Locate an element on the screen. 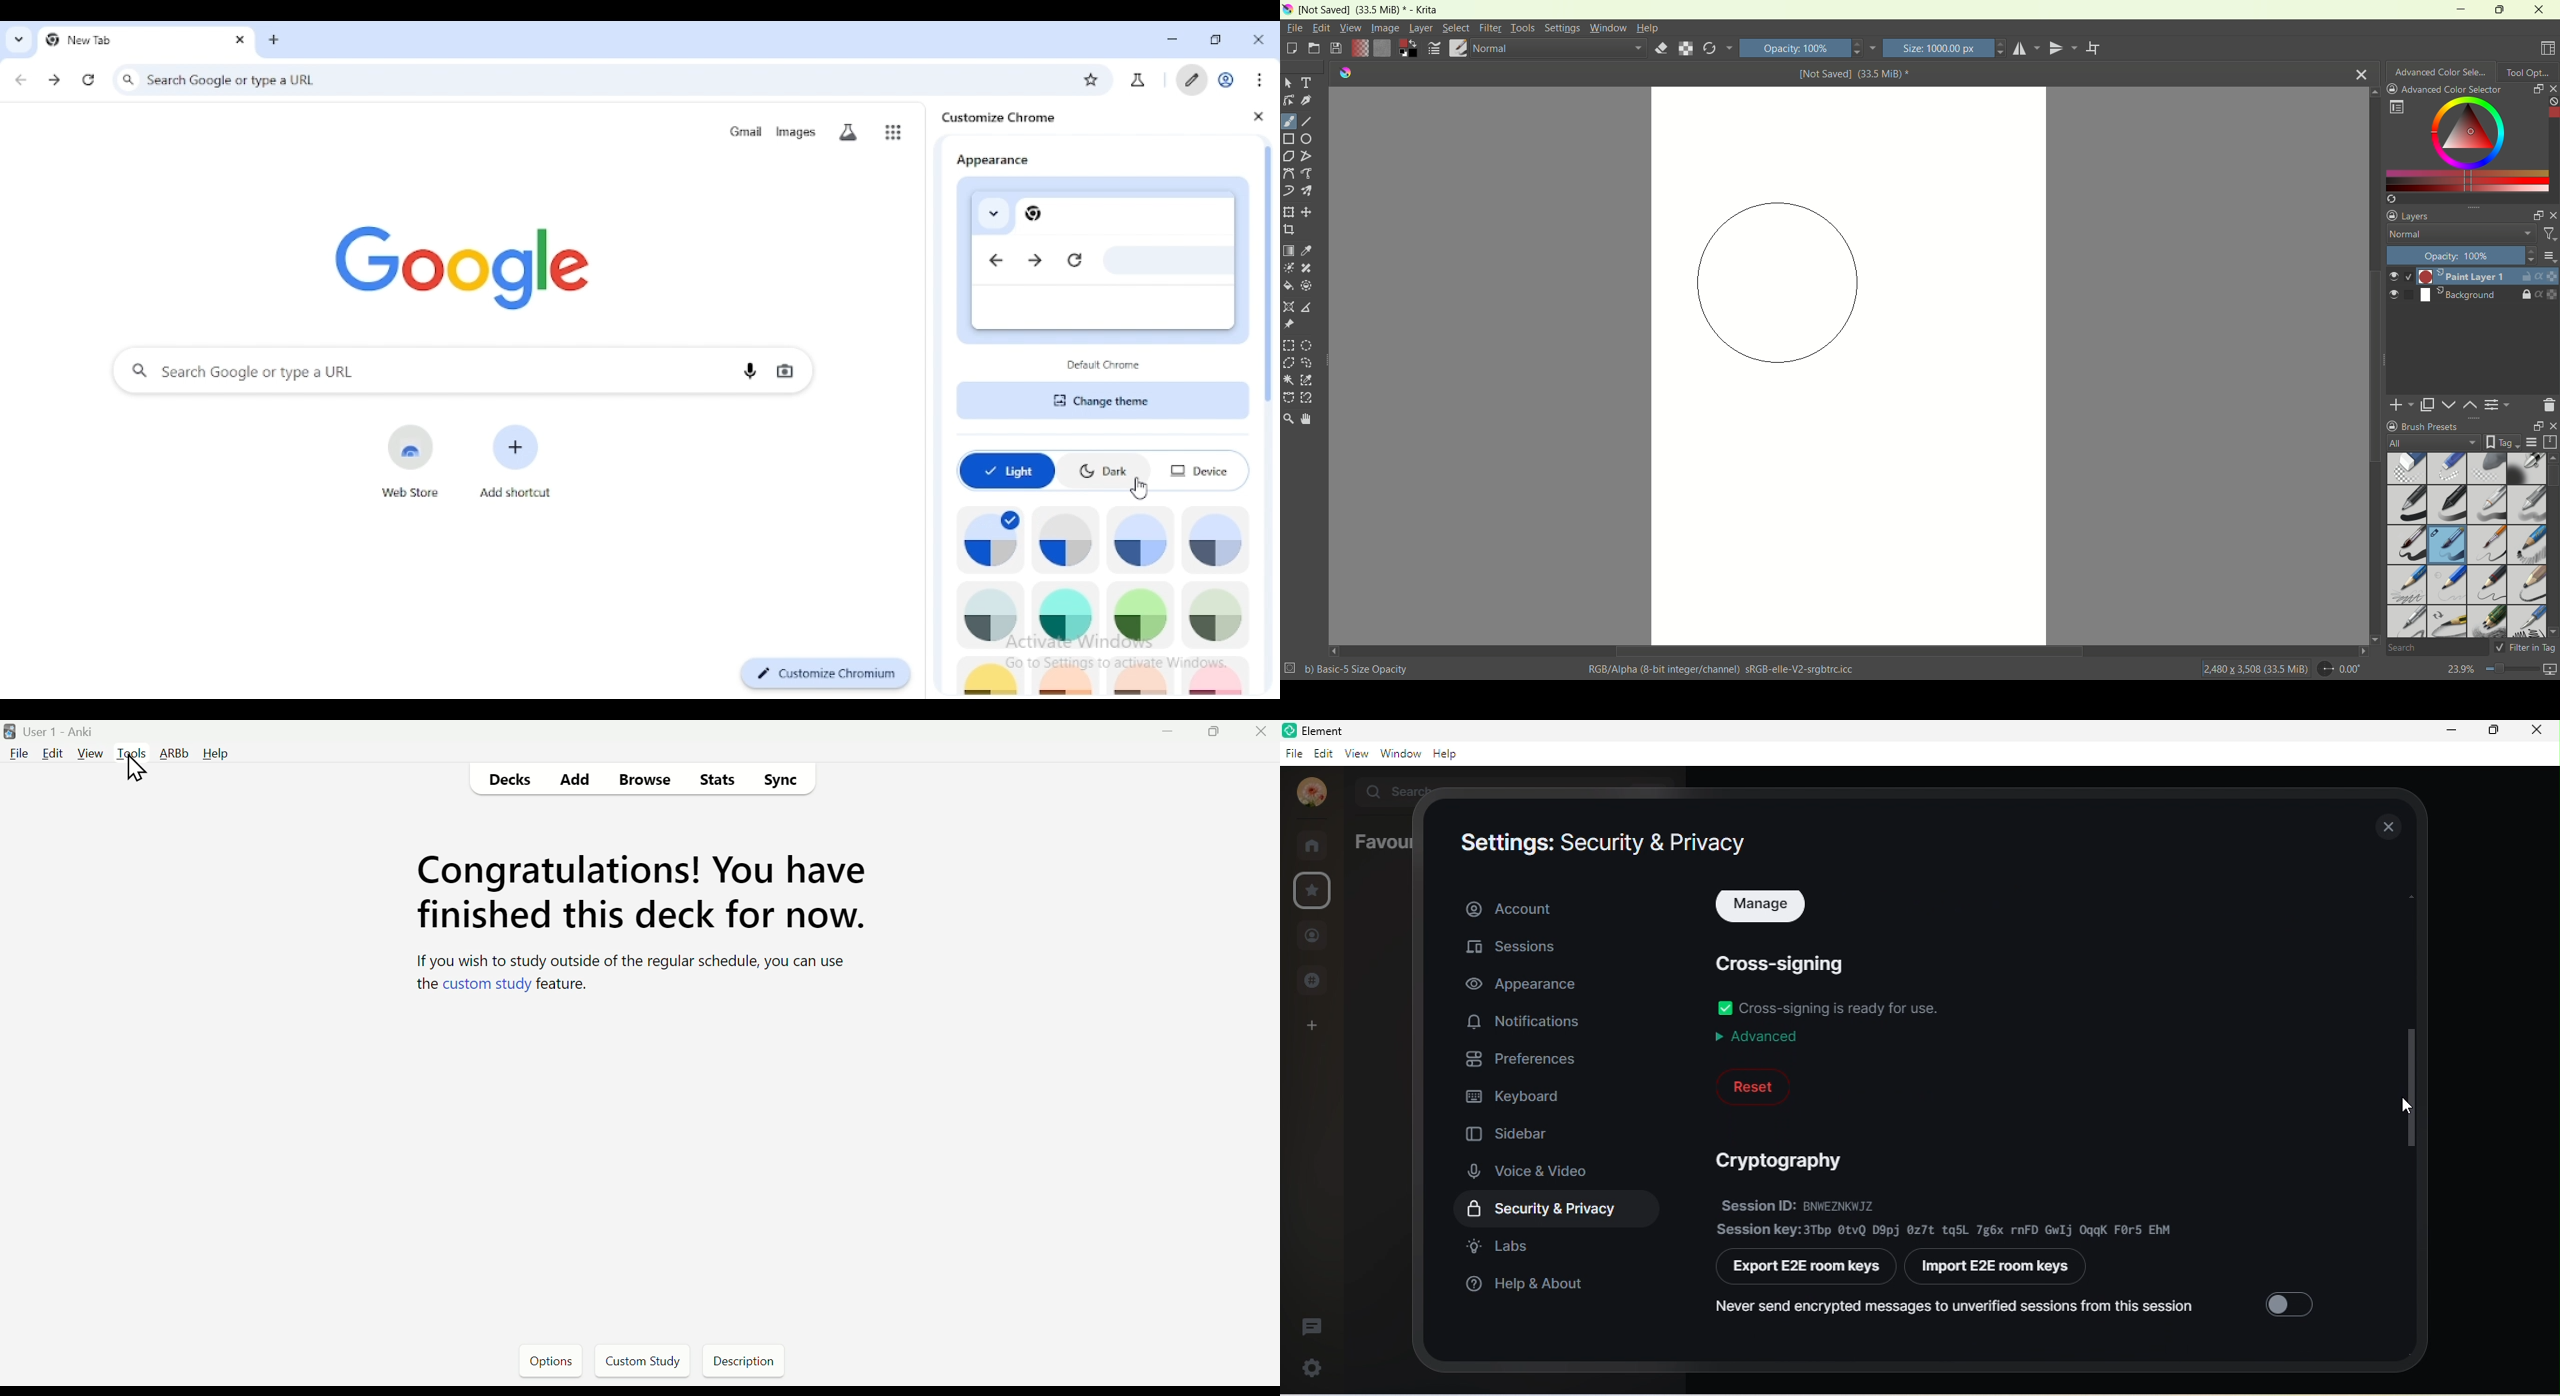 This screenshot has height=1400, width=2576. close is located at coordinates (2540, 9).